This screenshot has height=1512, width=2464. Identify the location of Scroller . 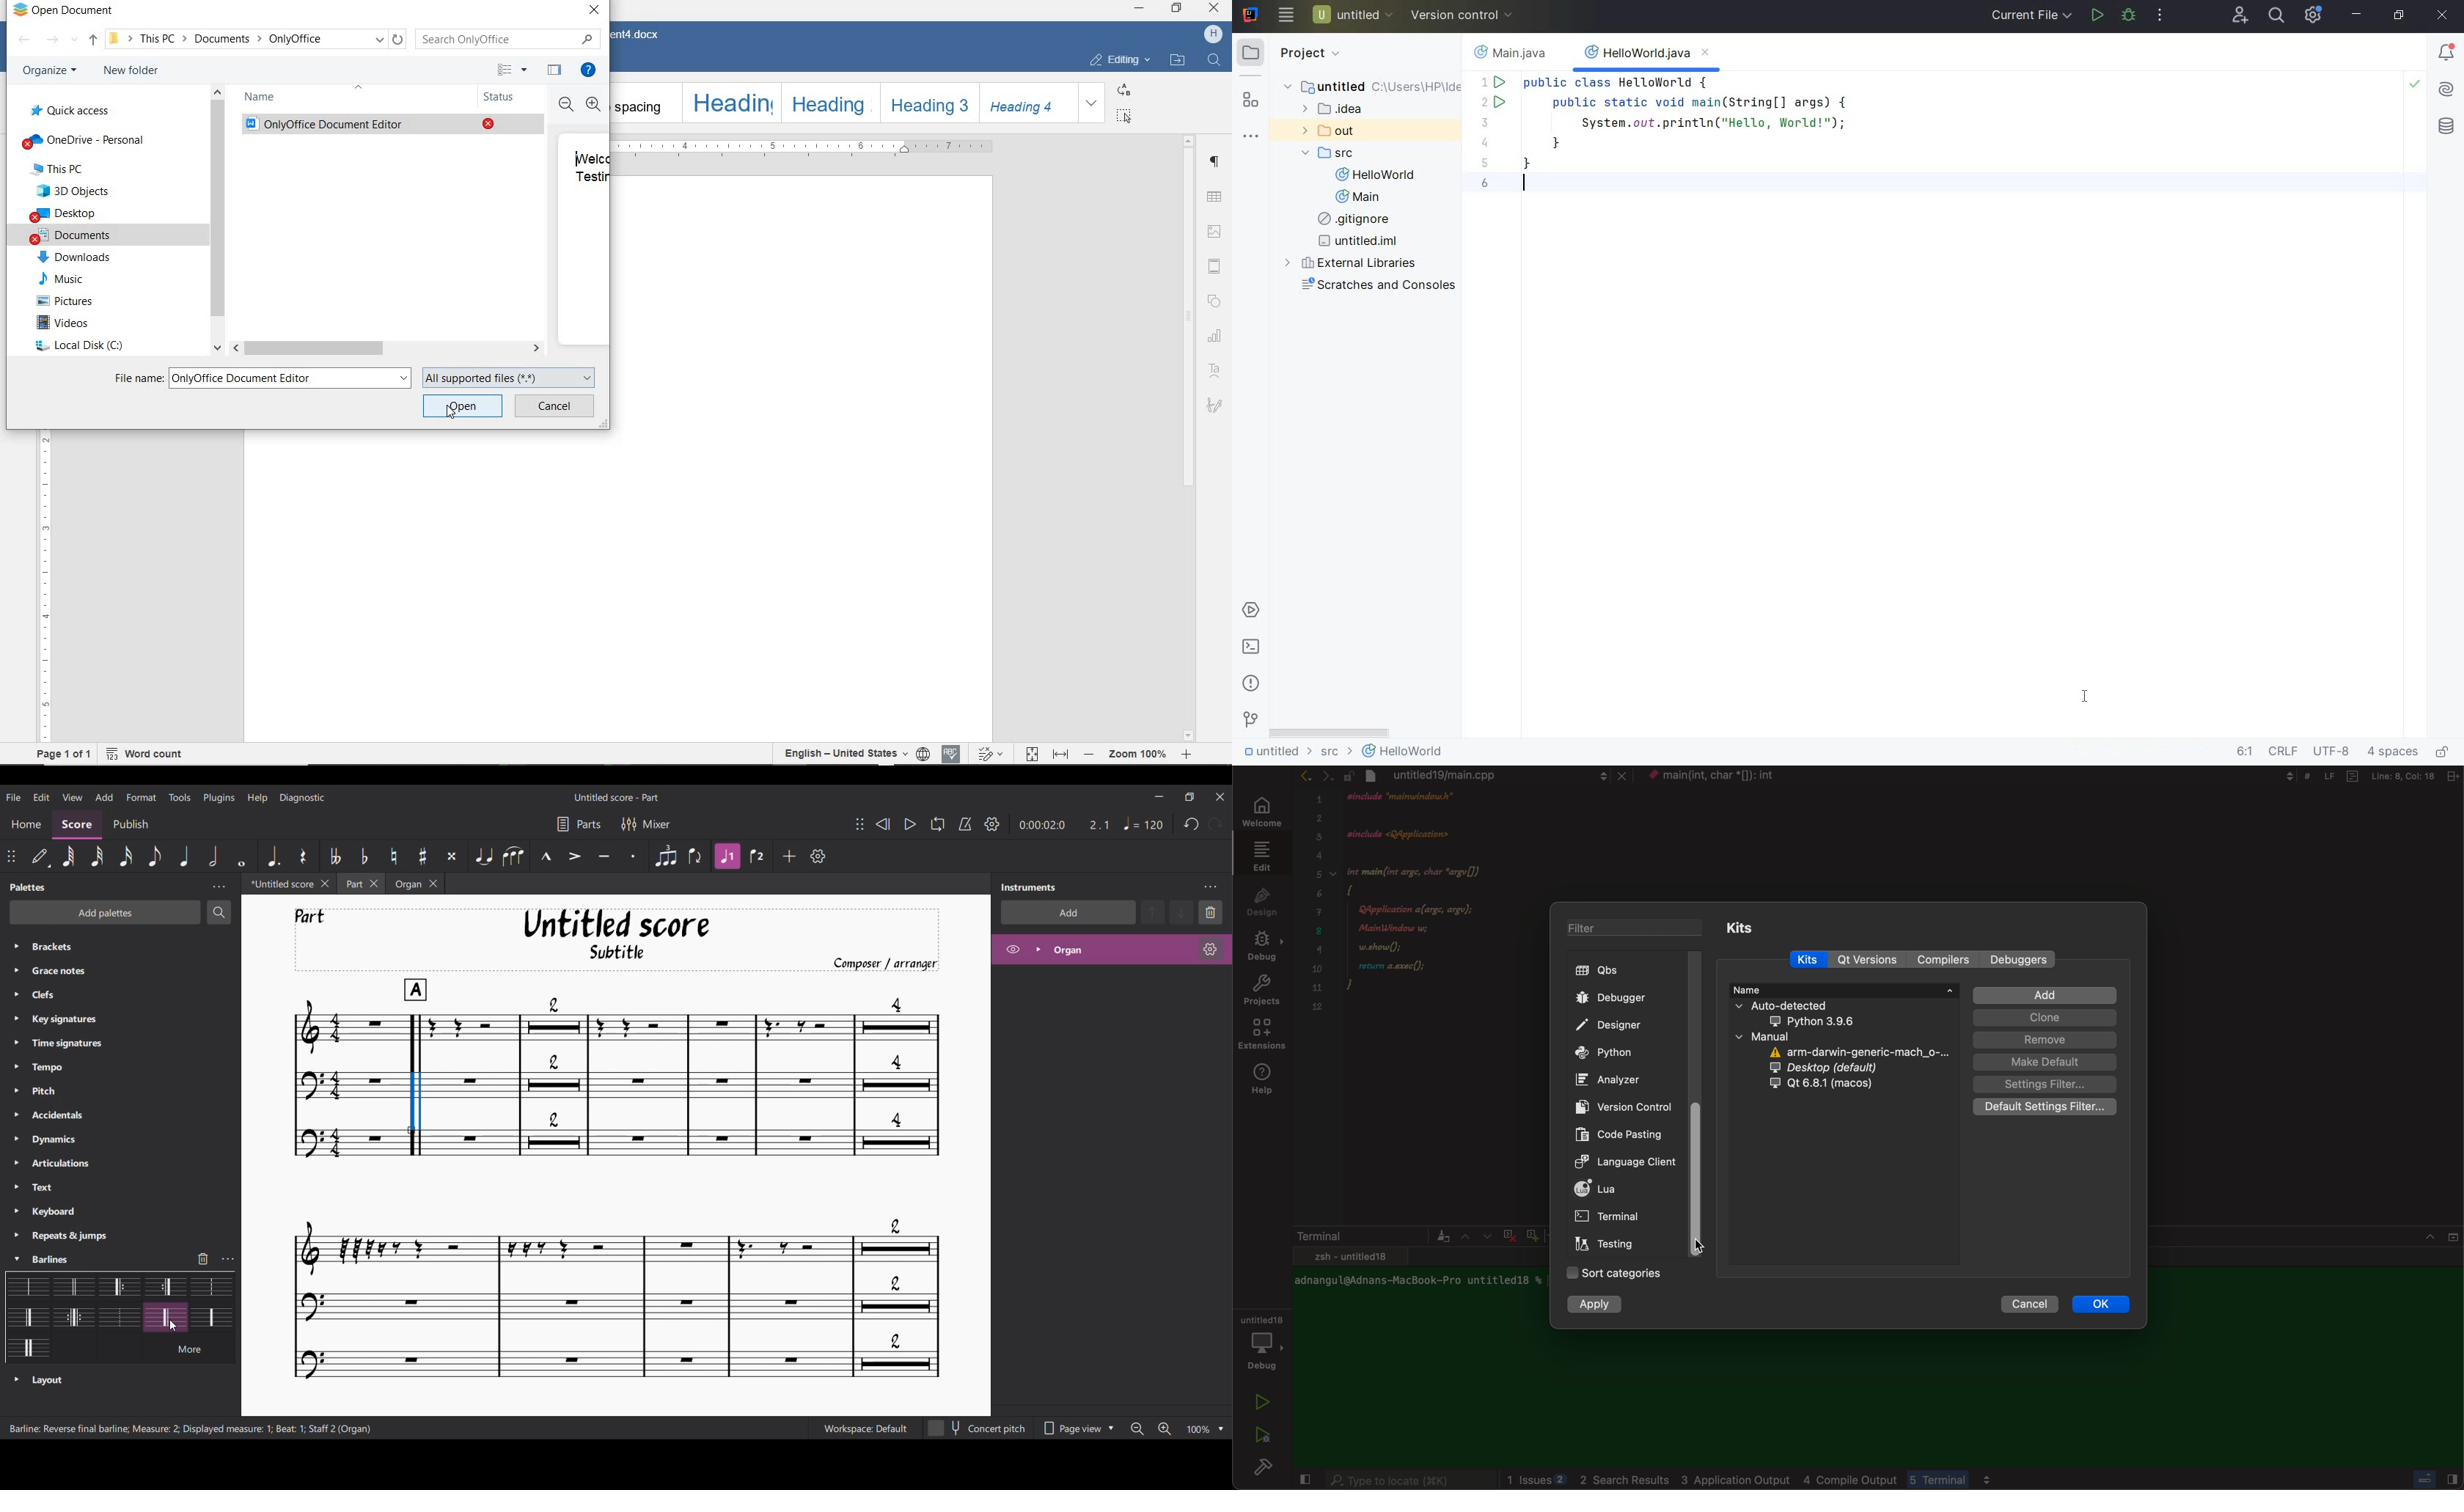
(1704, 1181).